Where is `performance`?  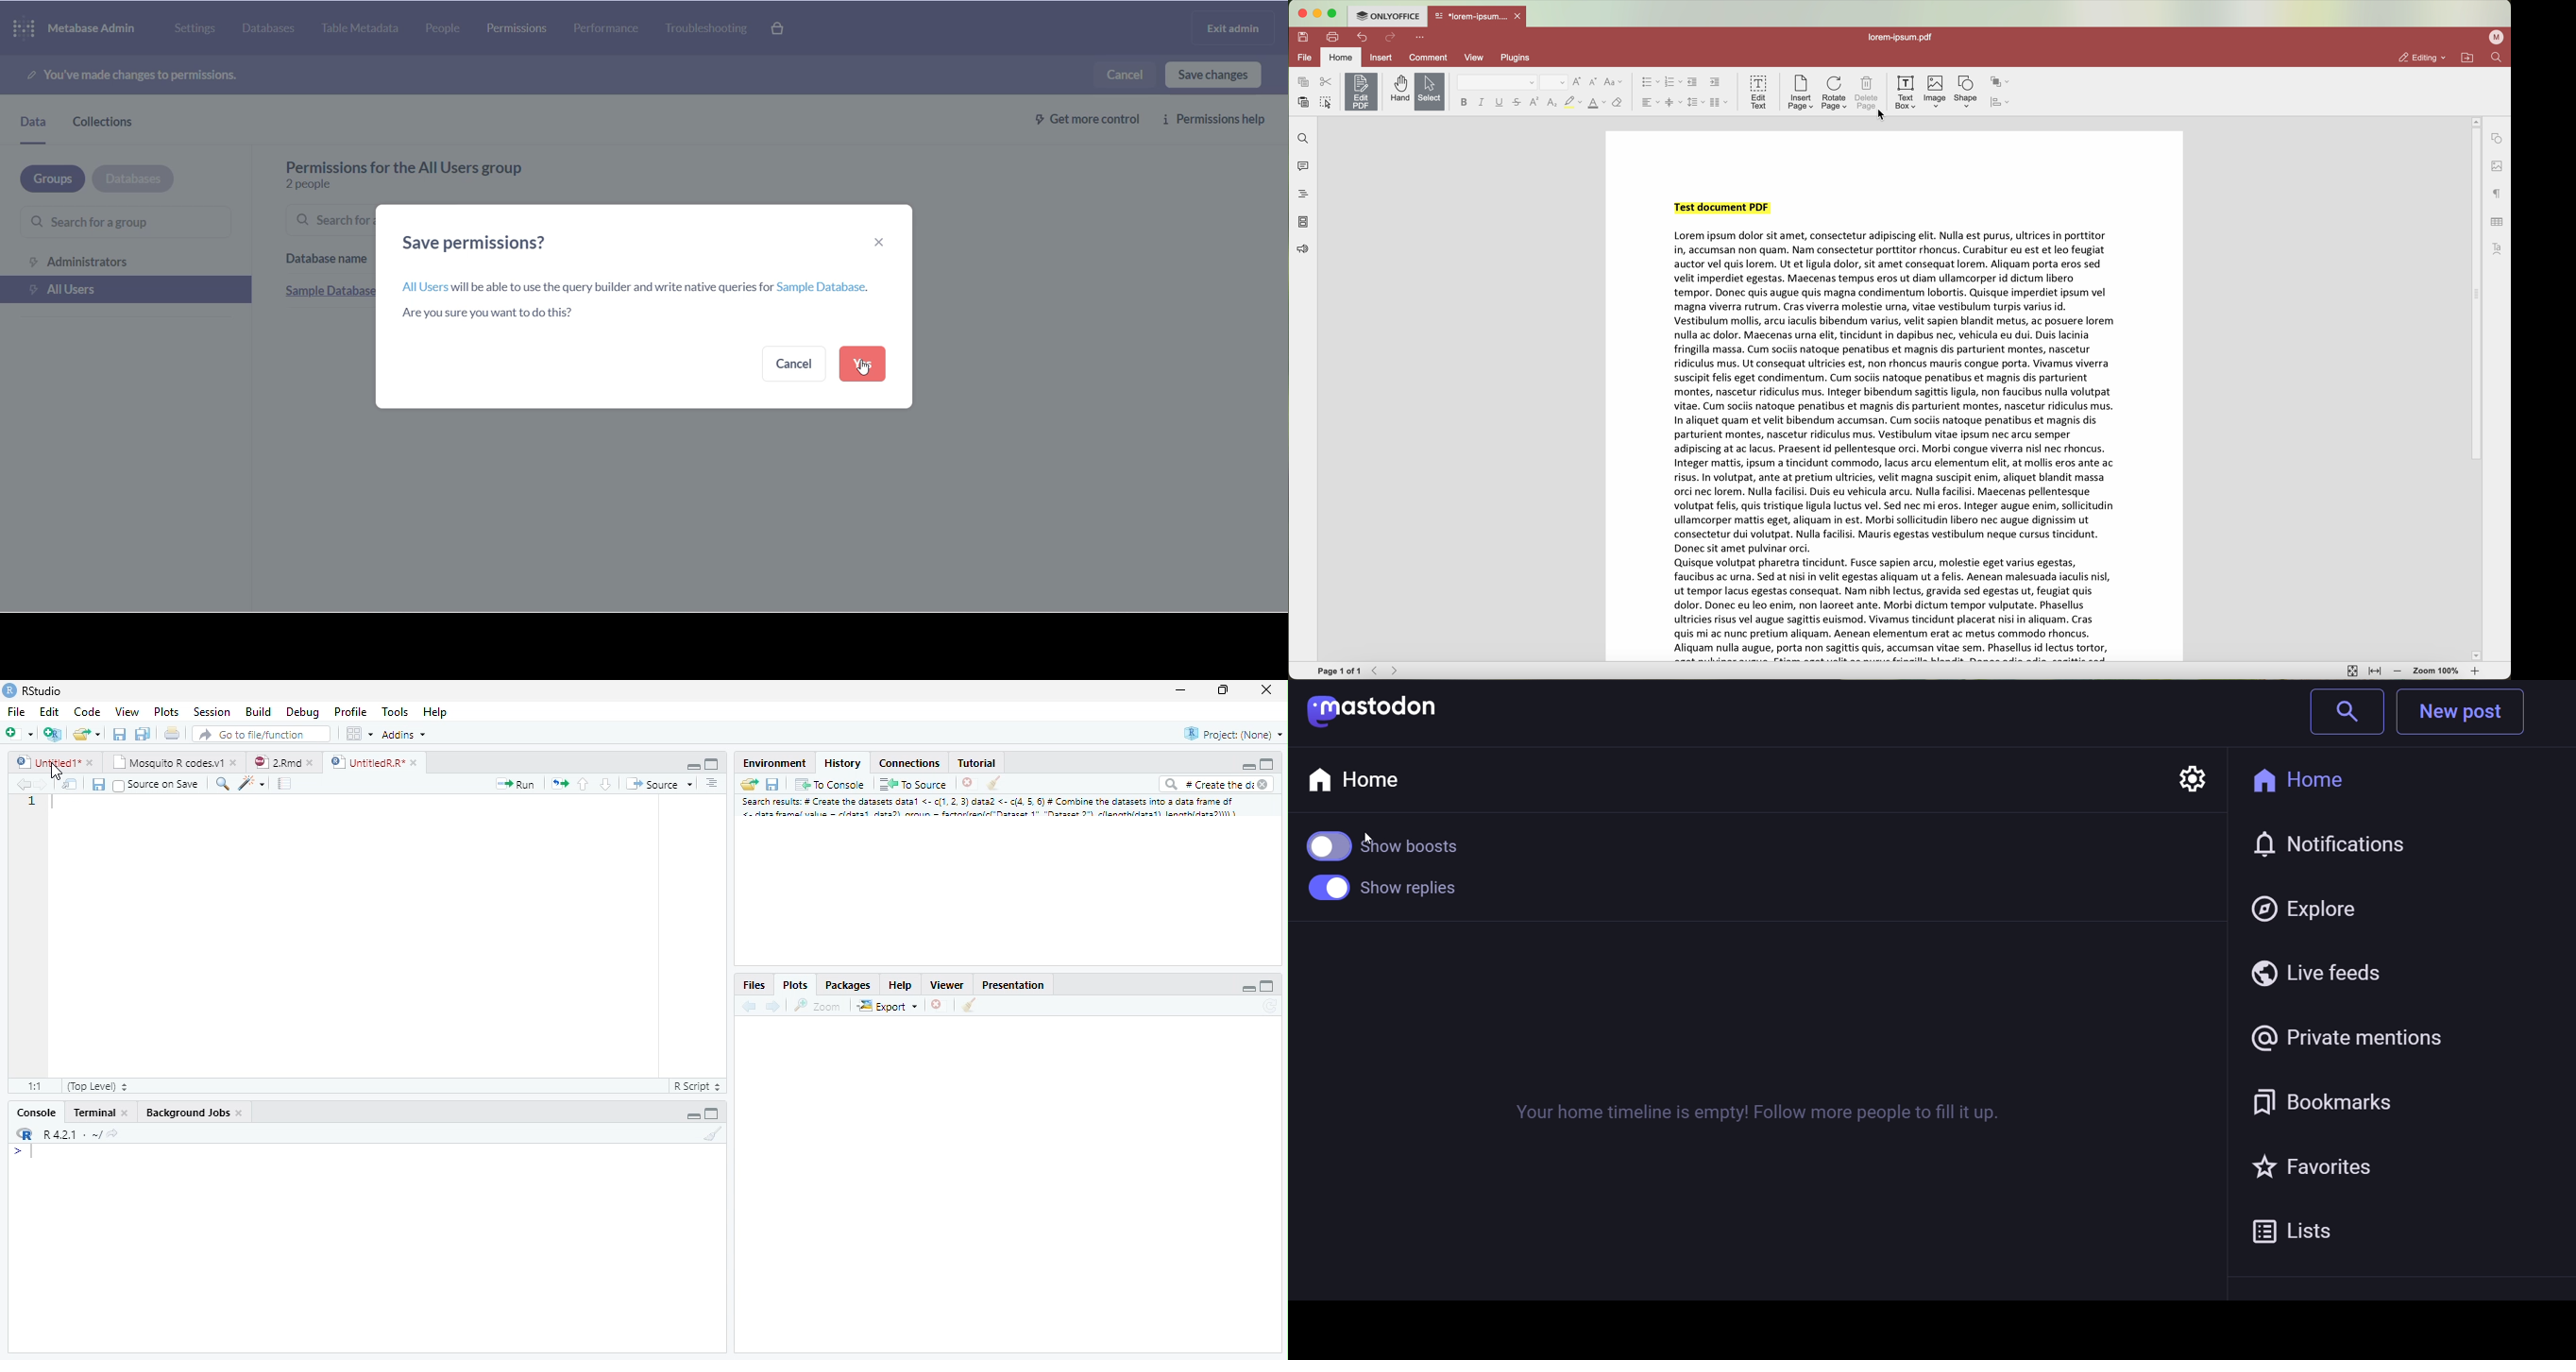
performance is located at coordinates (607, 27).